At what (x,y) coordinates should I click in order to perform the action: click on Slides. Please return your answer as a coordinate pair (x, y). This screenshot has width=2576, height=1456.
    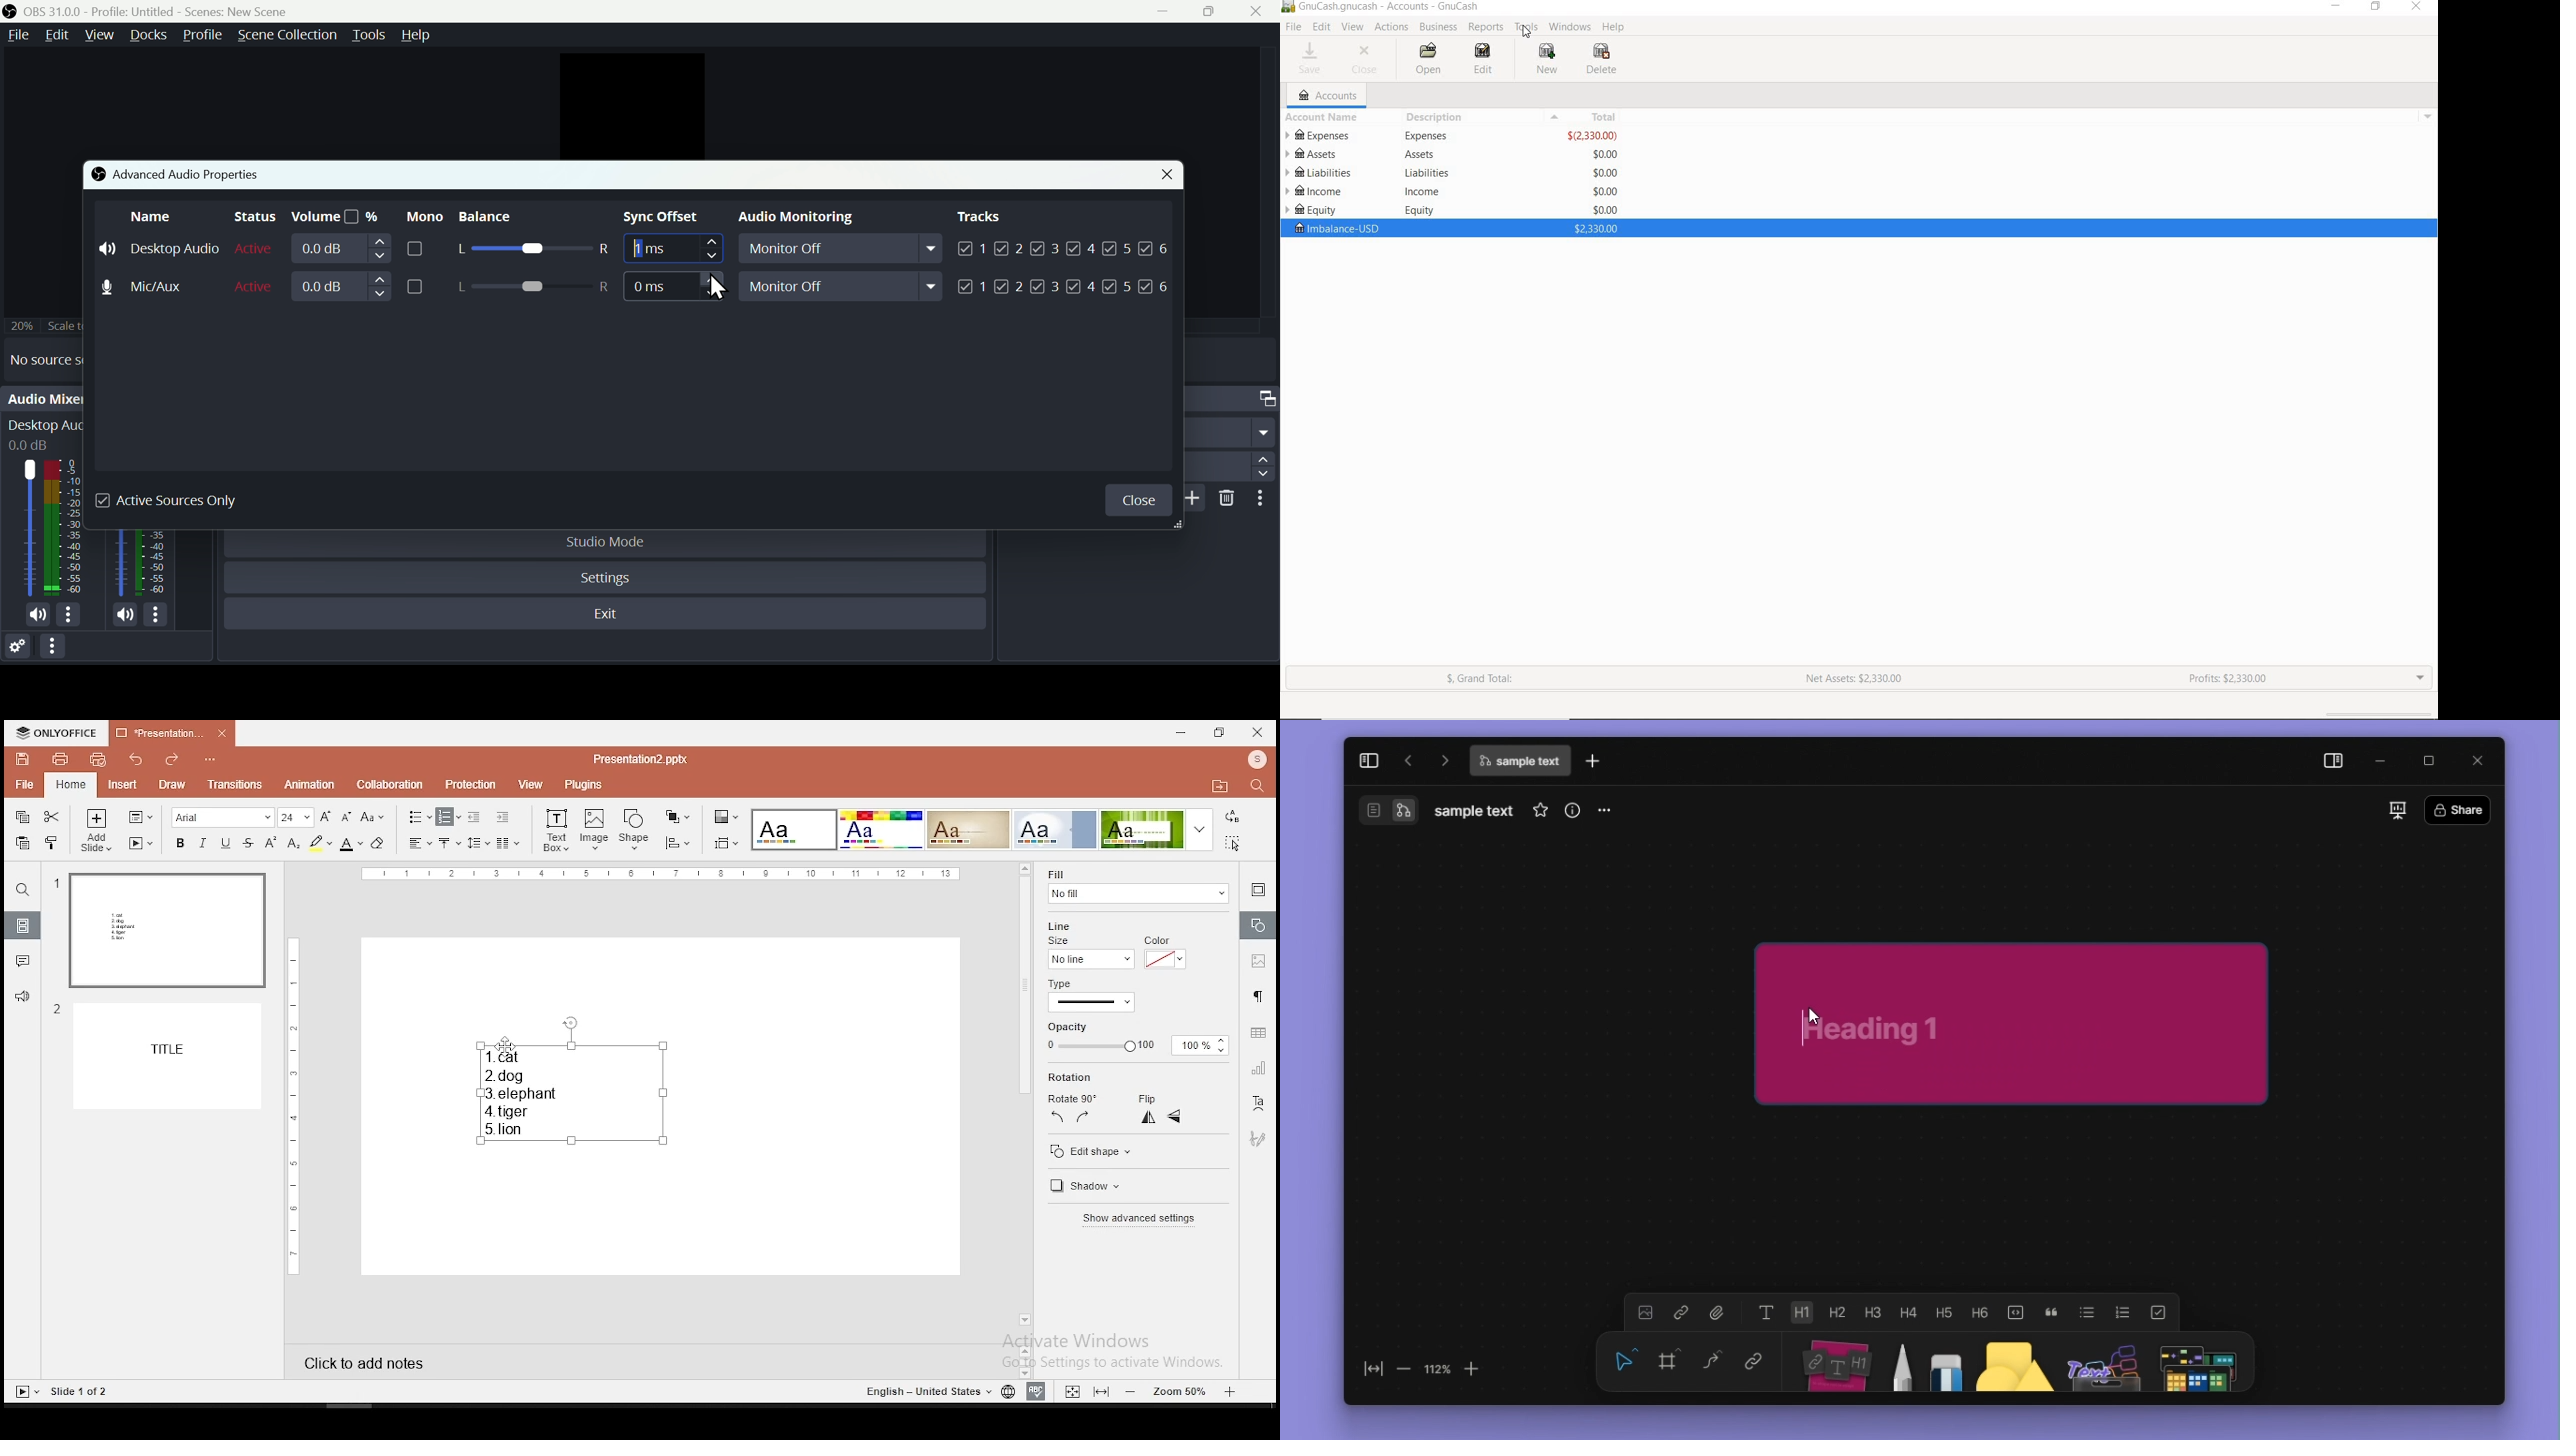
    Looking at the image, I should click on (62, 1391).